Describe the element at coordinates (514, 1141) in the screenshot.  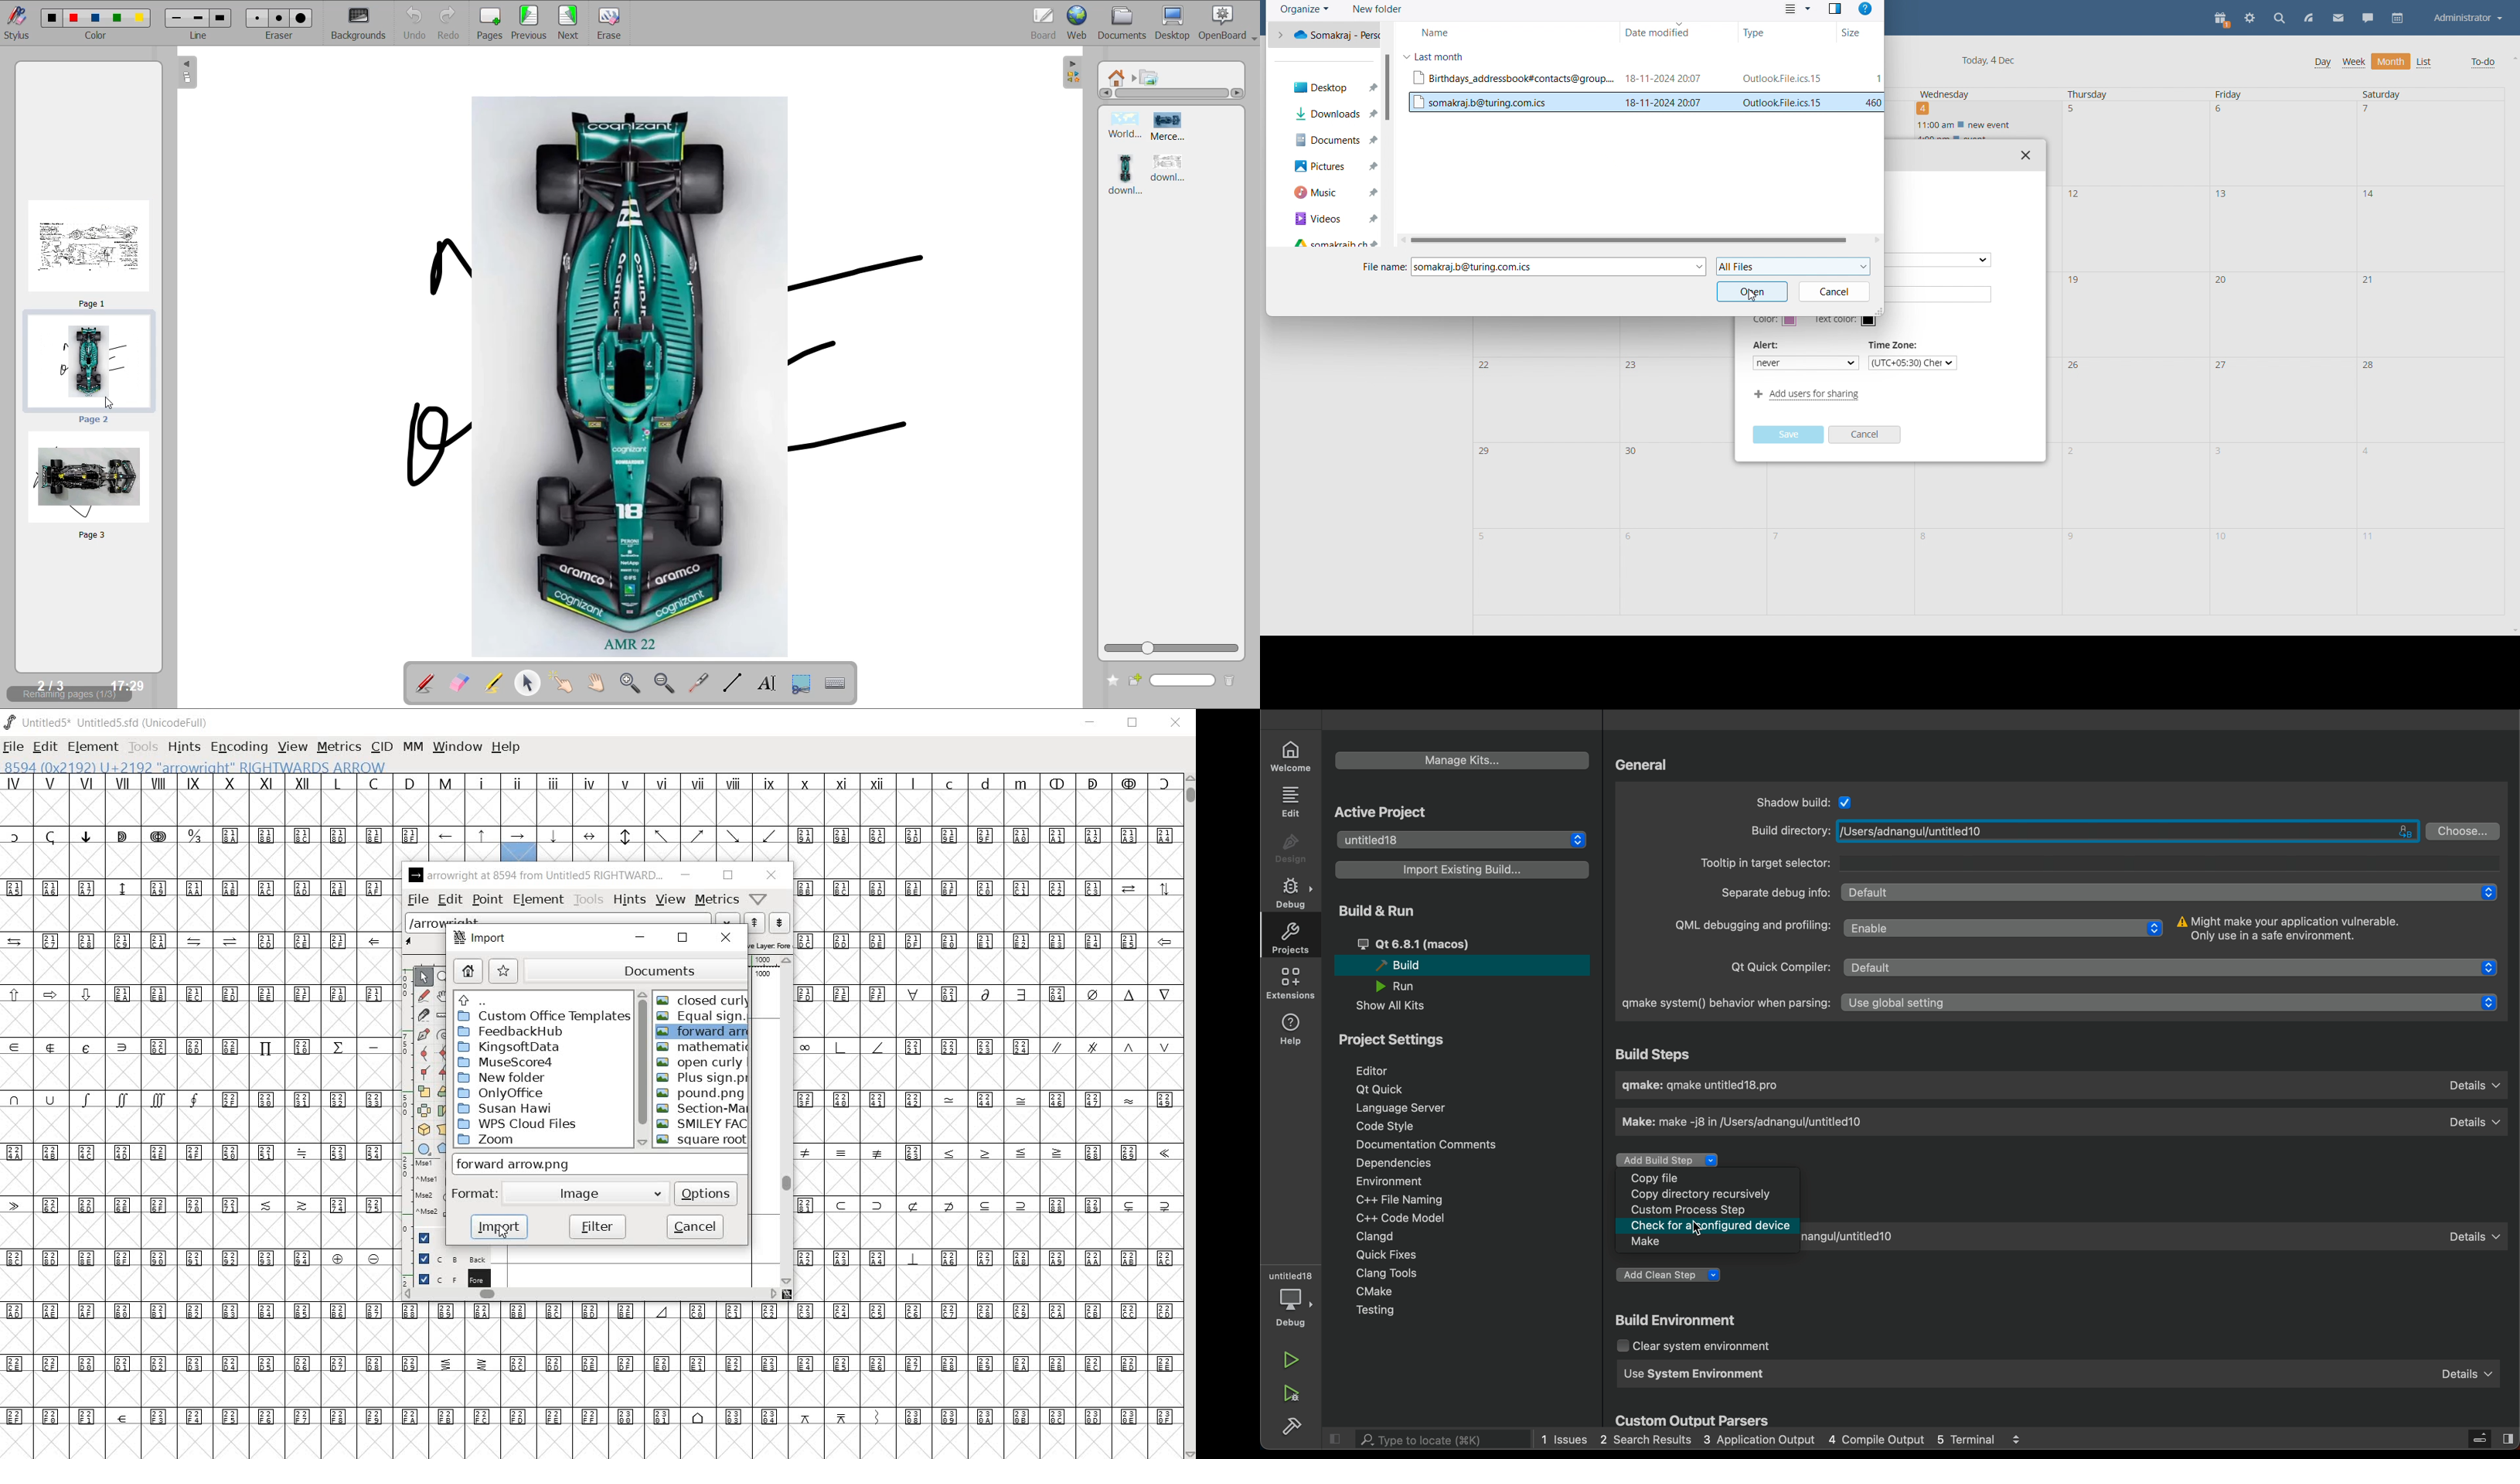
I see `Zoom` at that location.